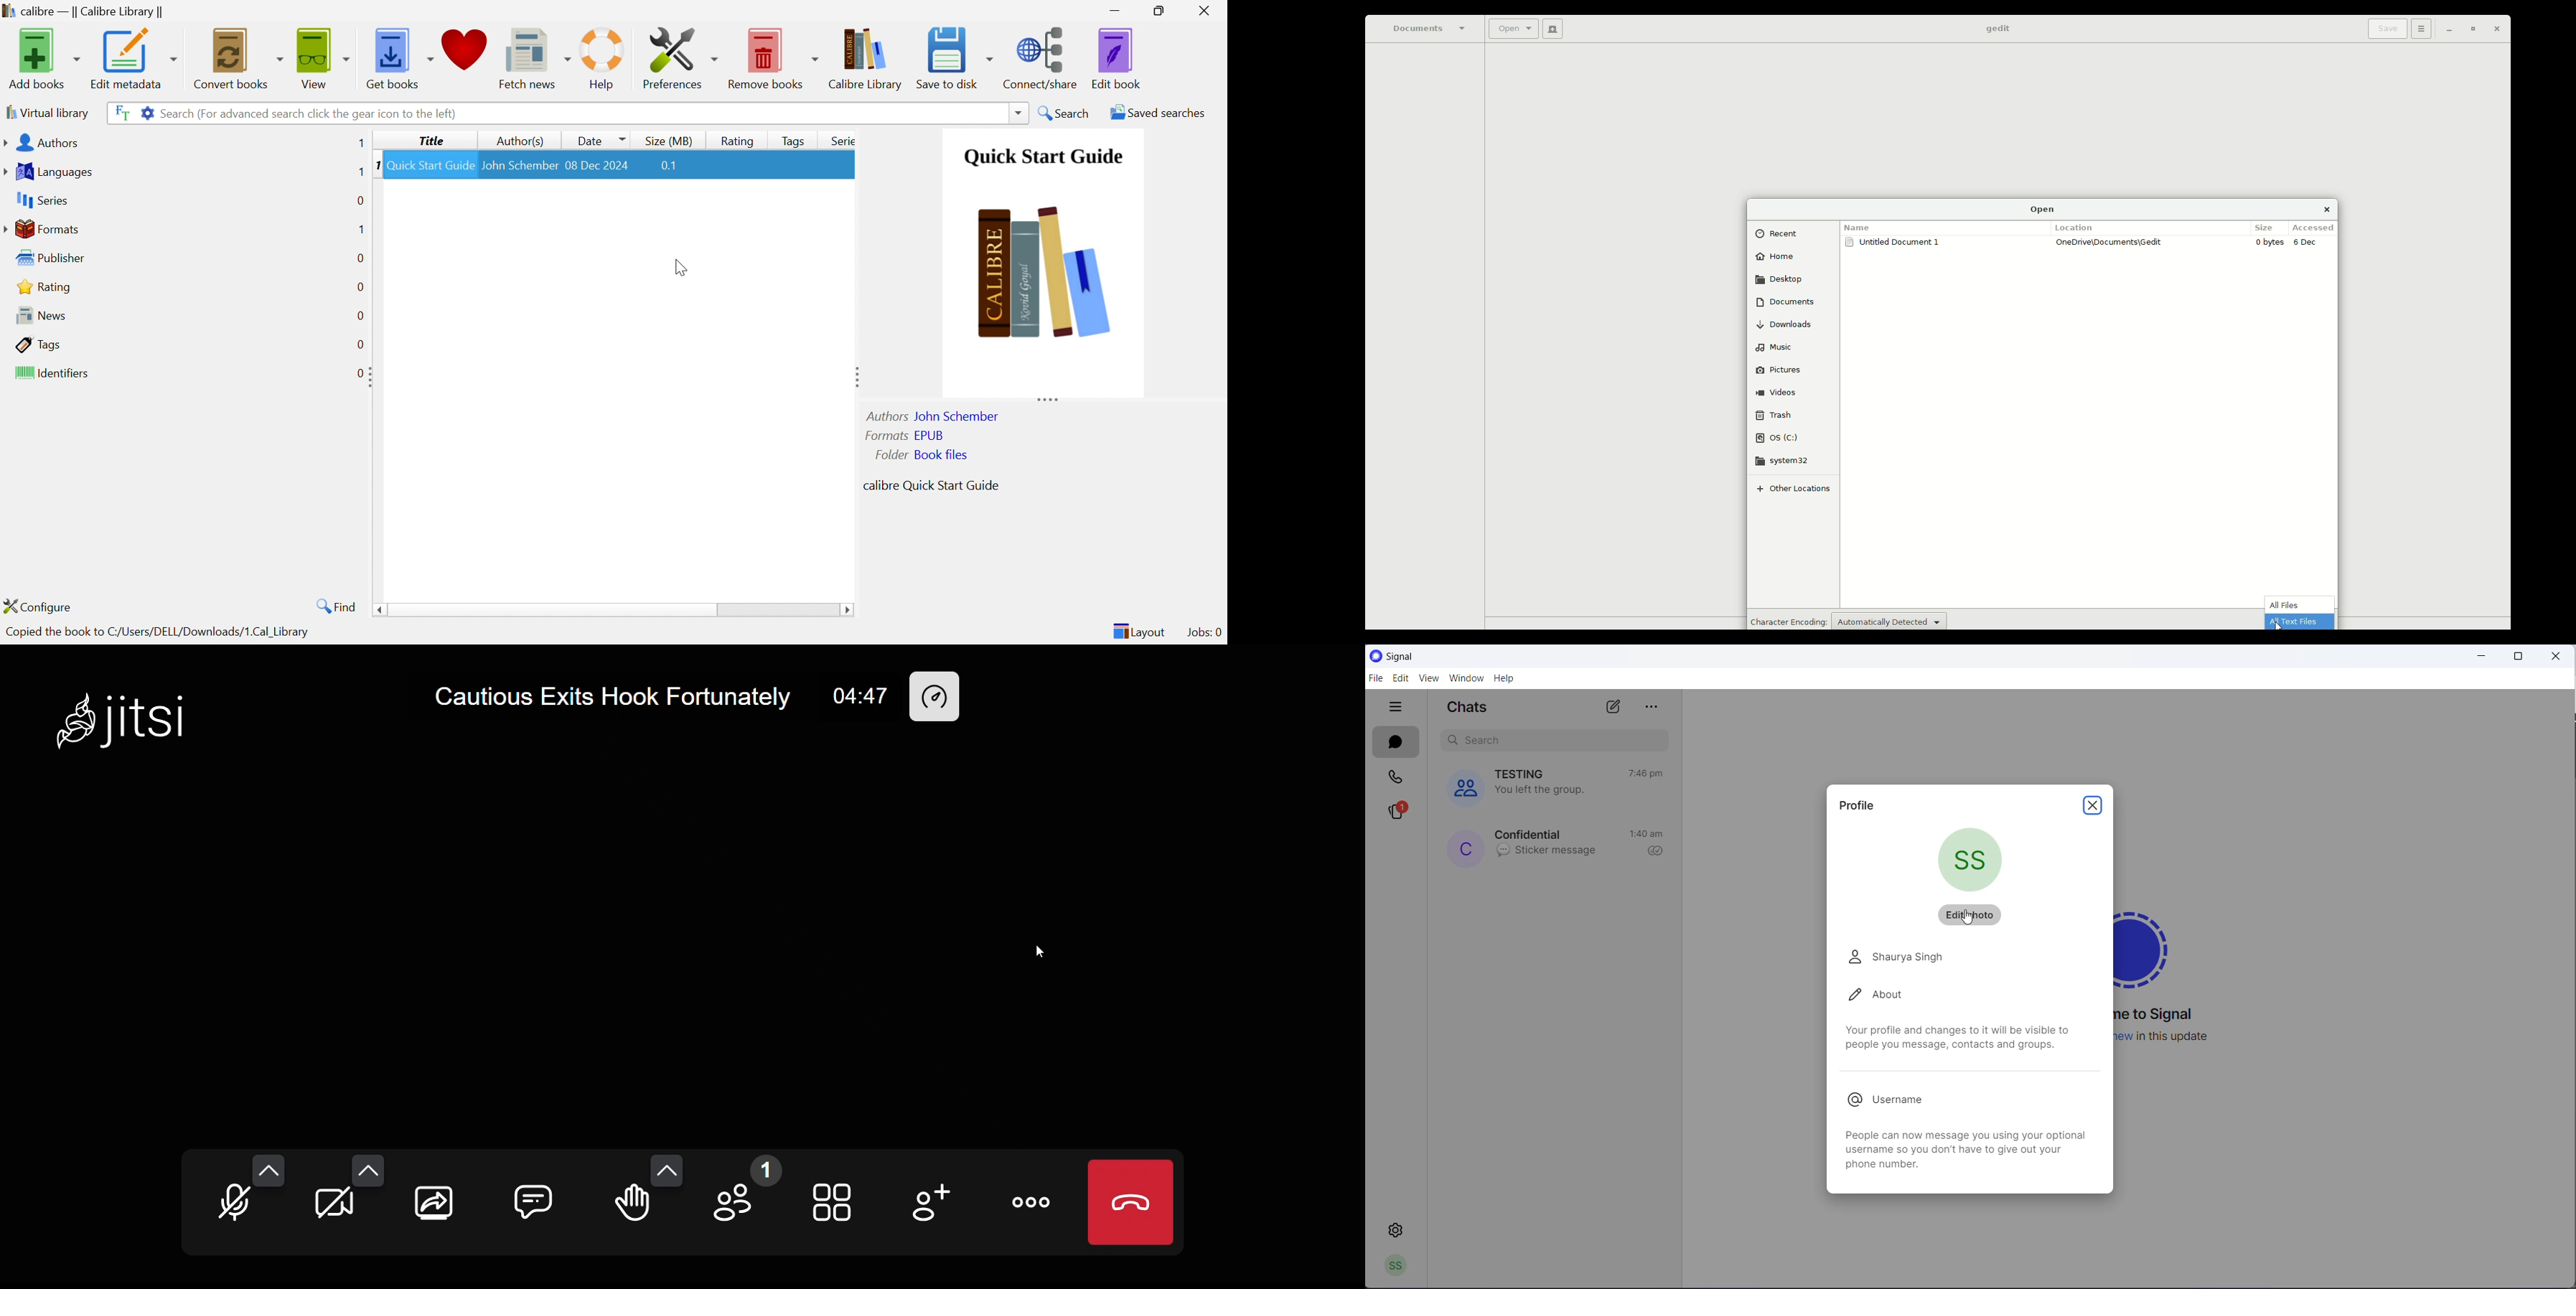  I want to click on more emoji, so click(665, 1167).